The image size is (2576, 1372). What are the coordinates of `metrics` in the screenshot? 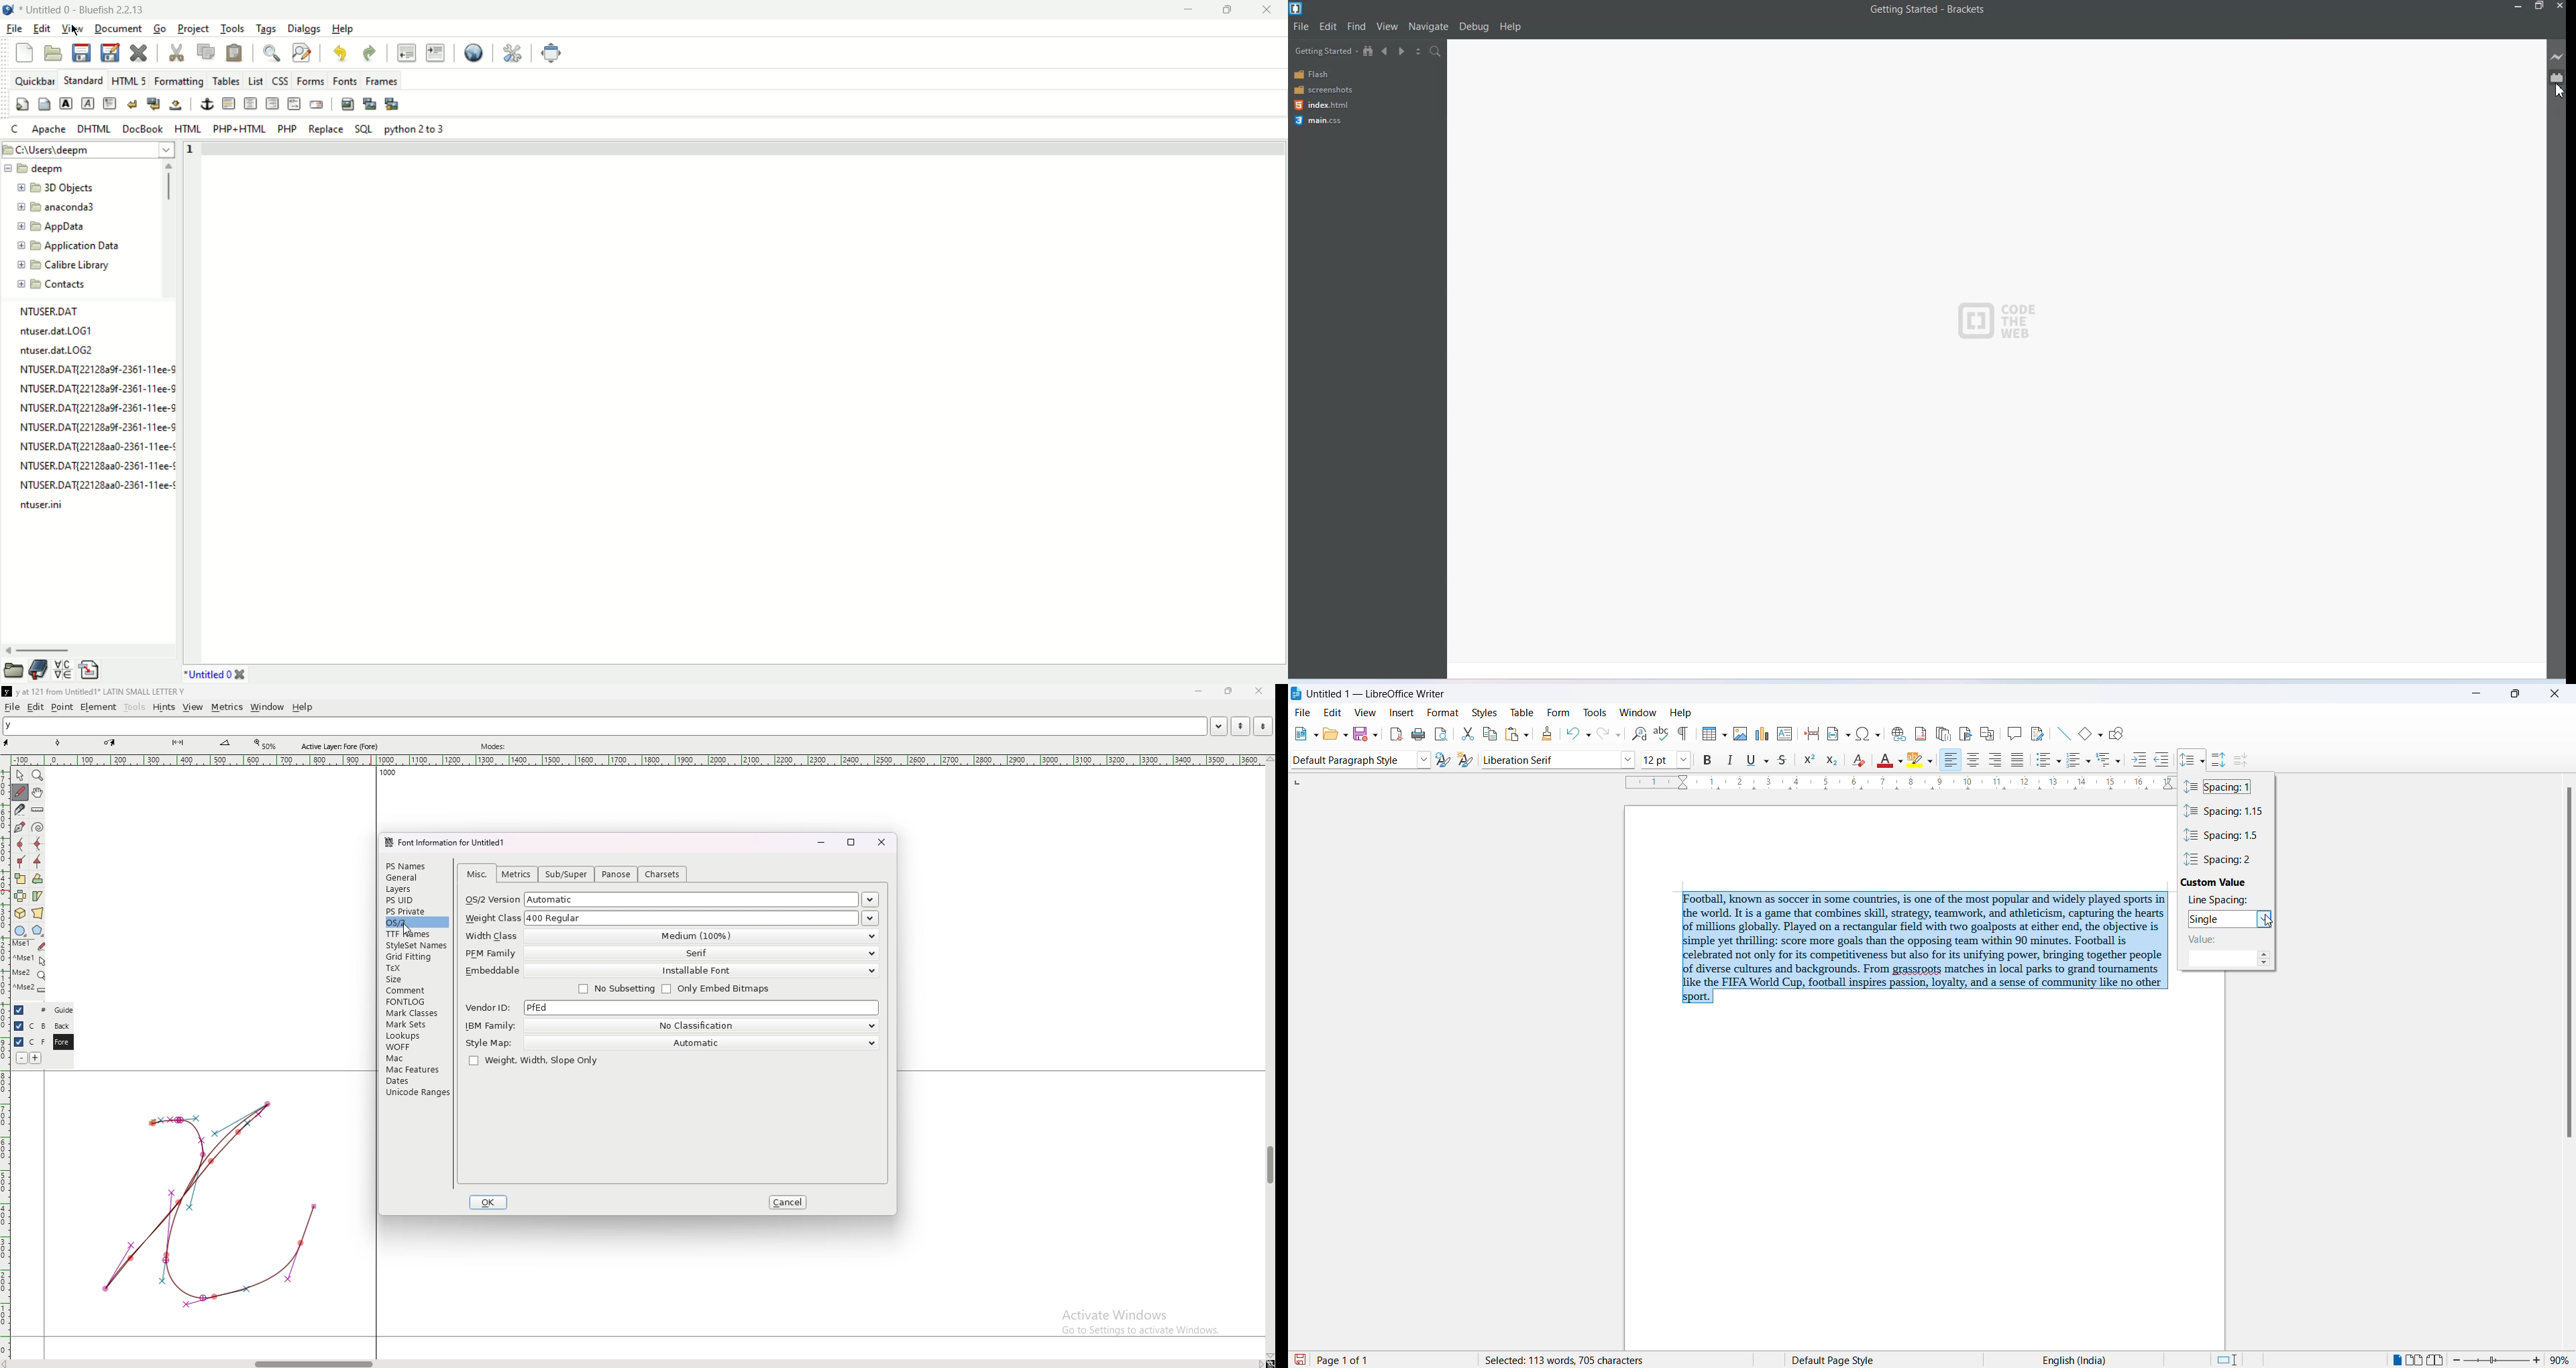 It's located at (227, 707).